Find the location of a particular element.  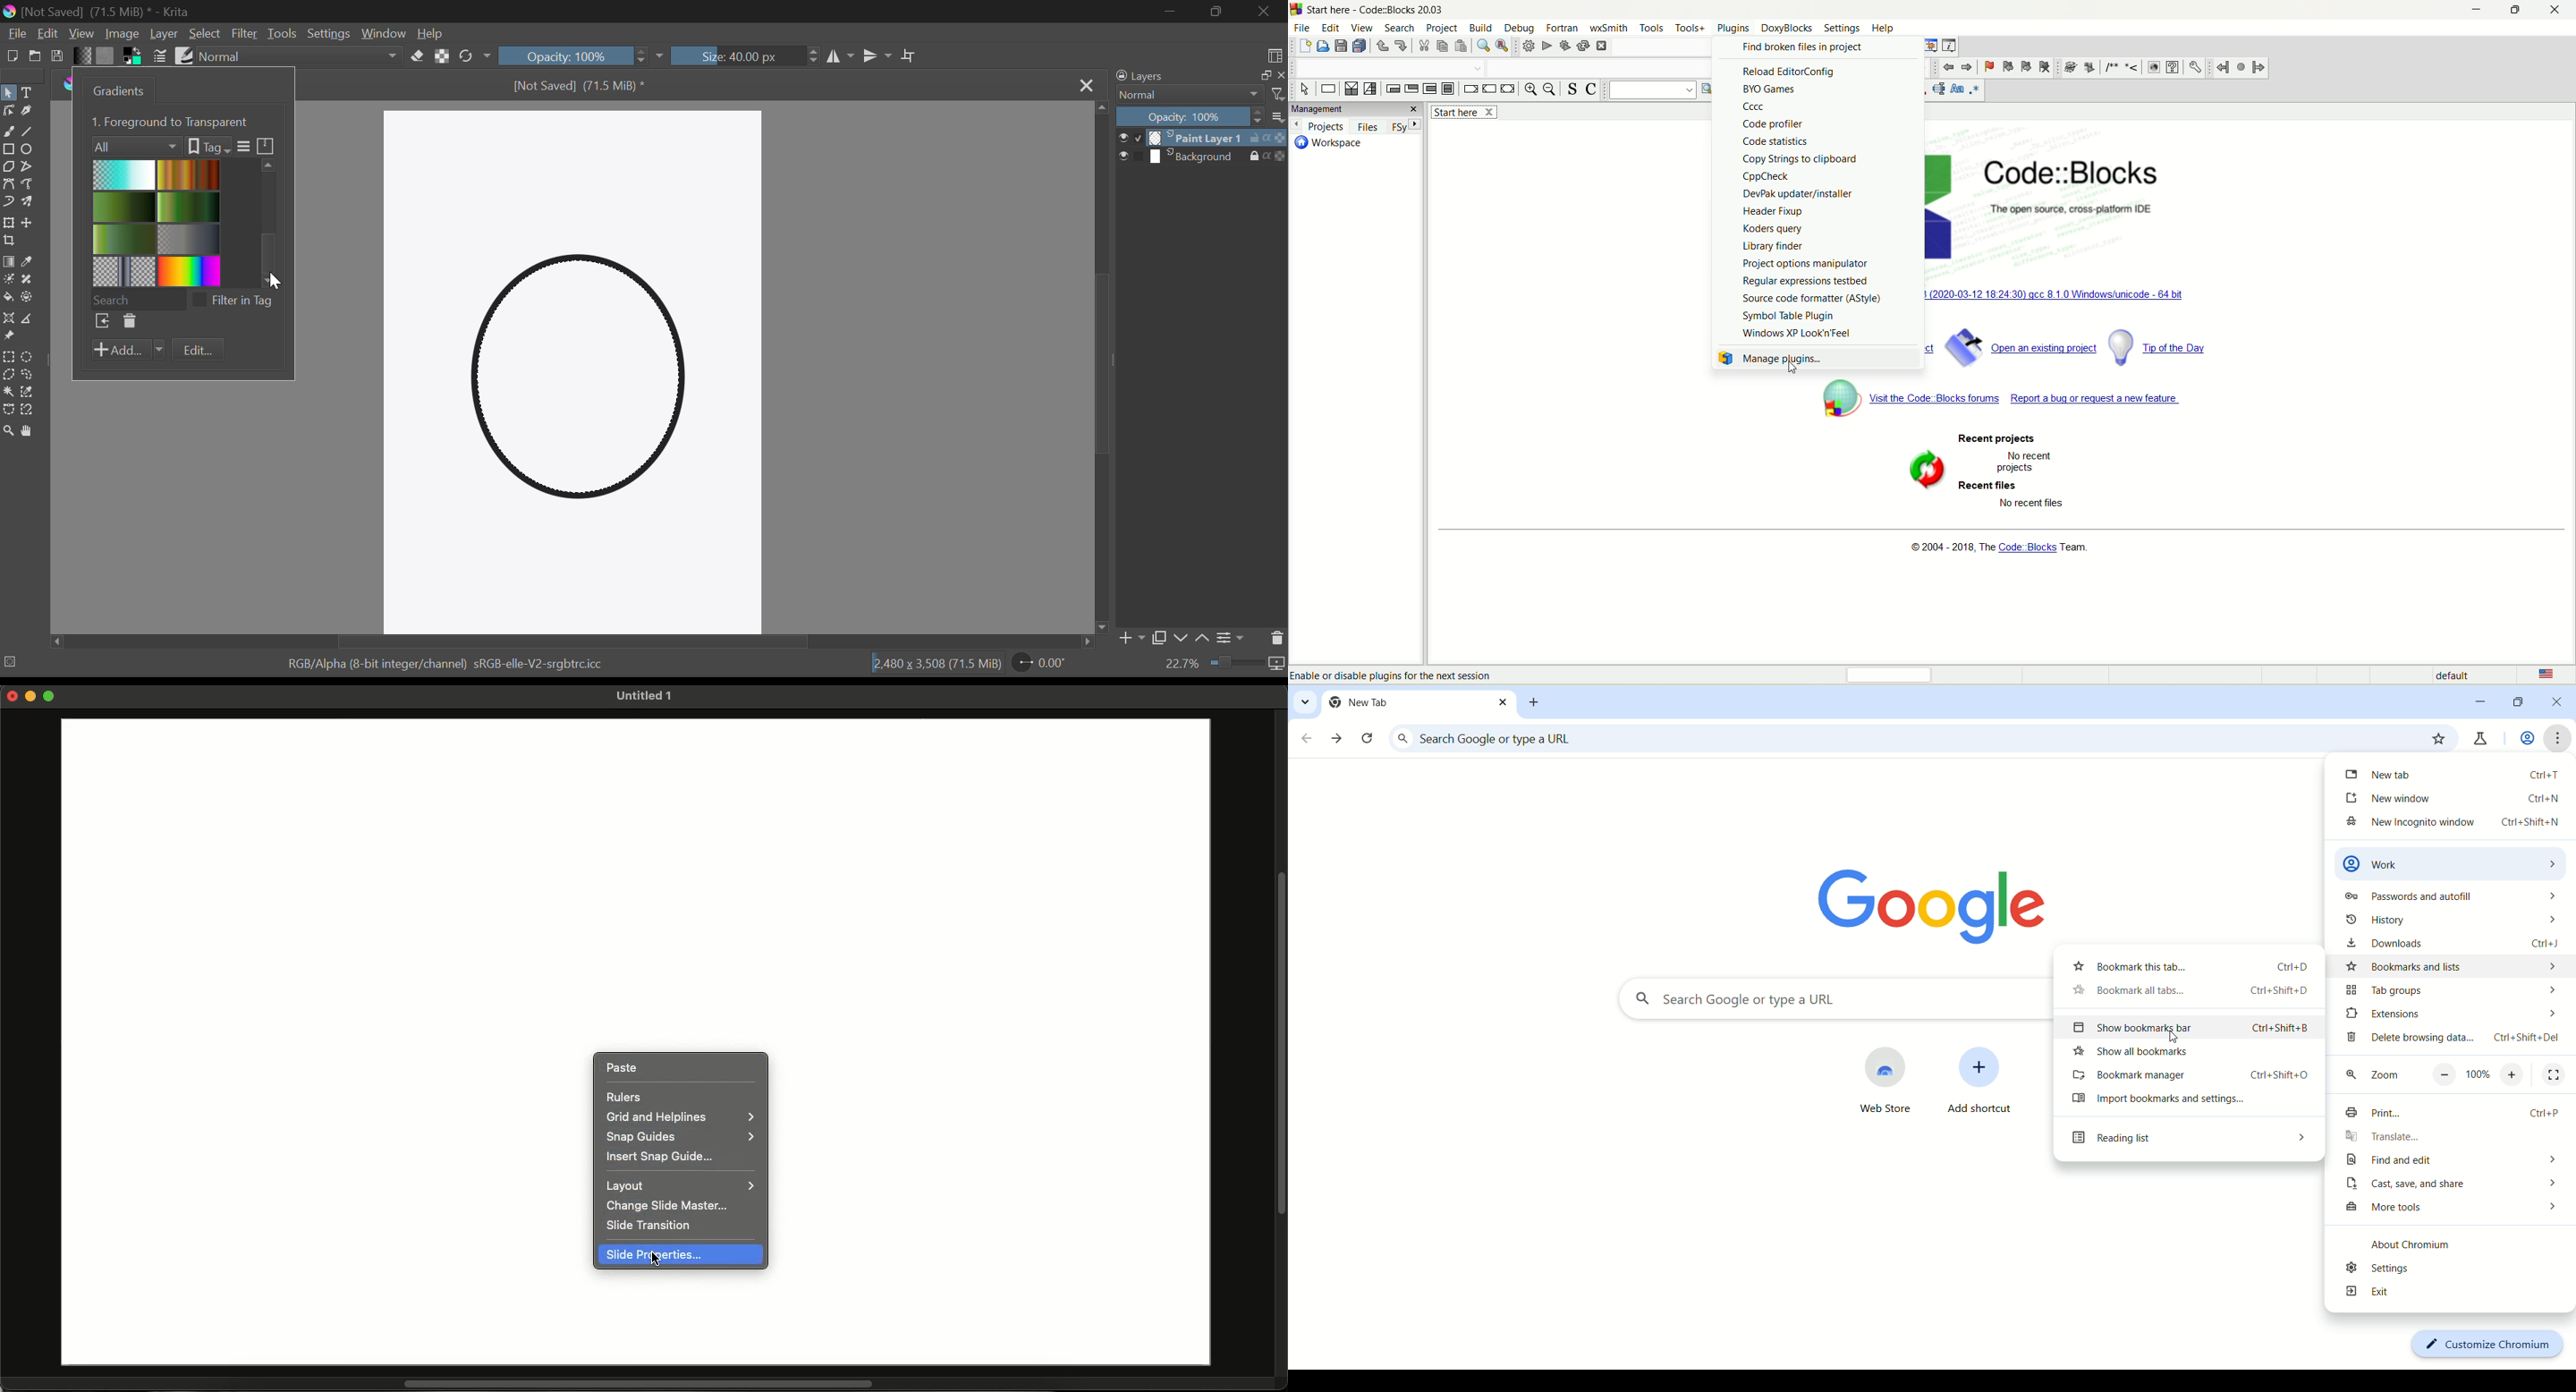

Fsy is located at coordinates (1404, 126).